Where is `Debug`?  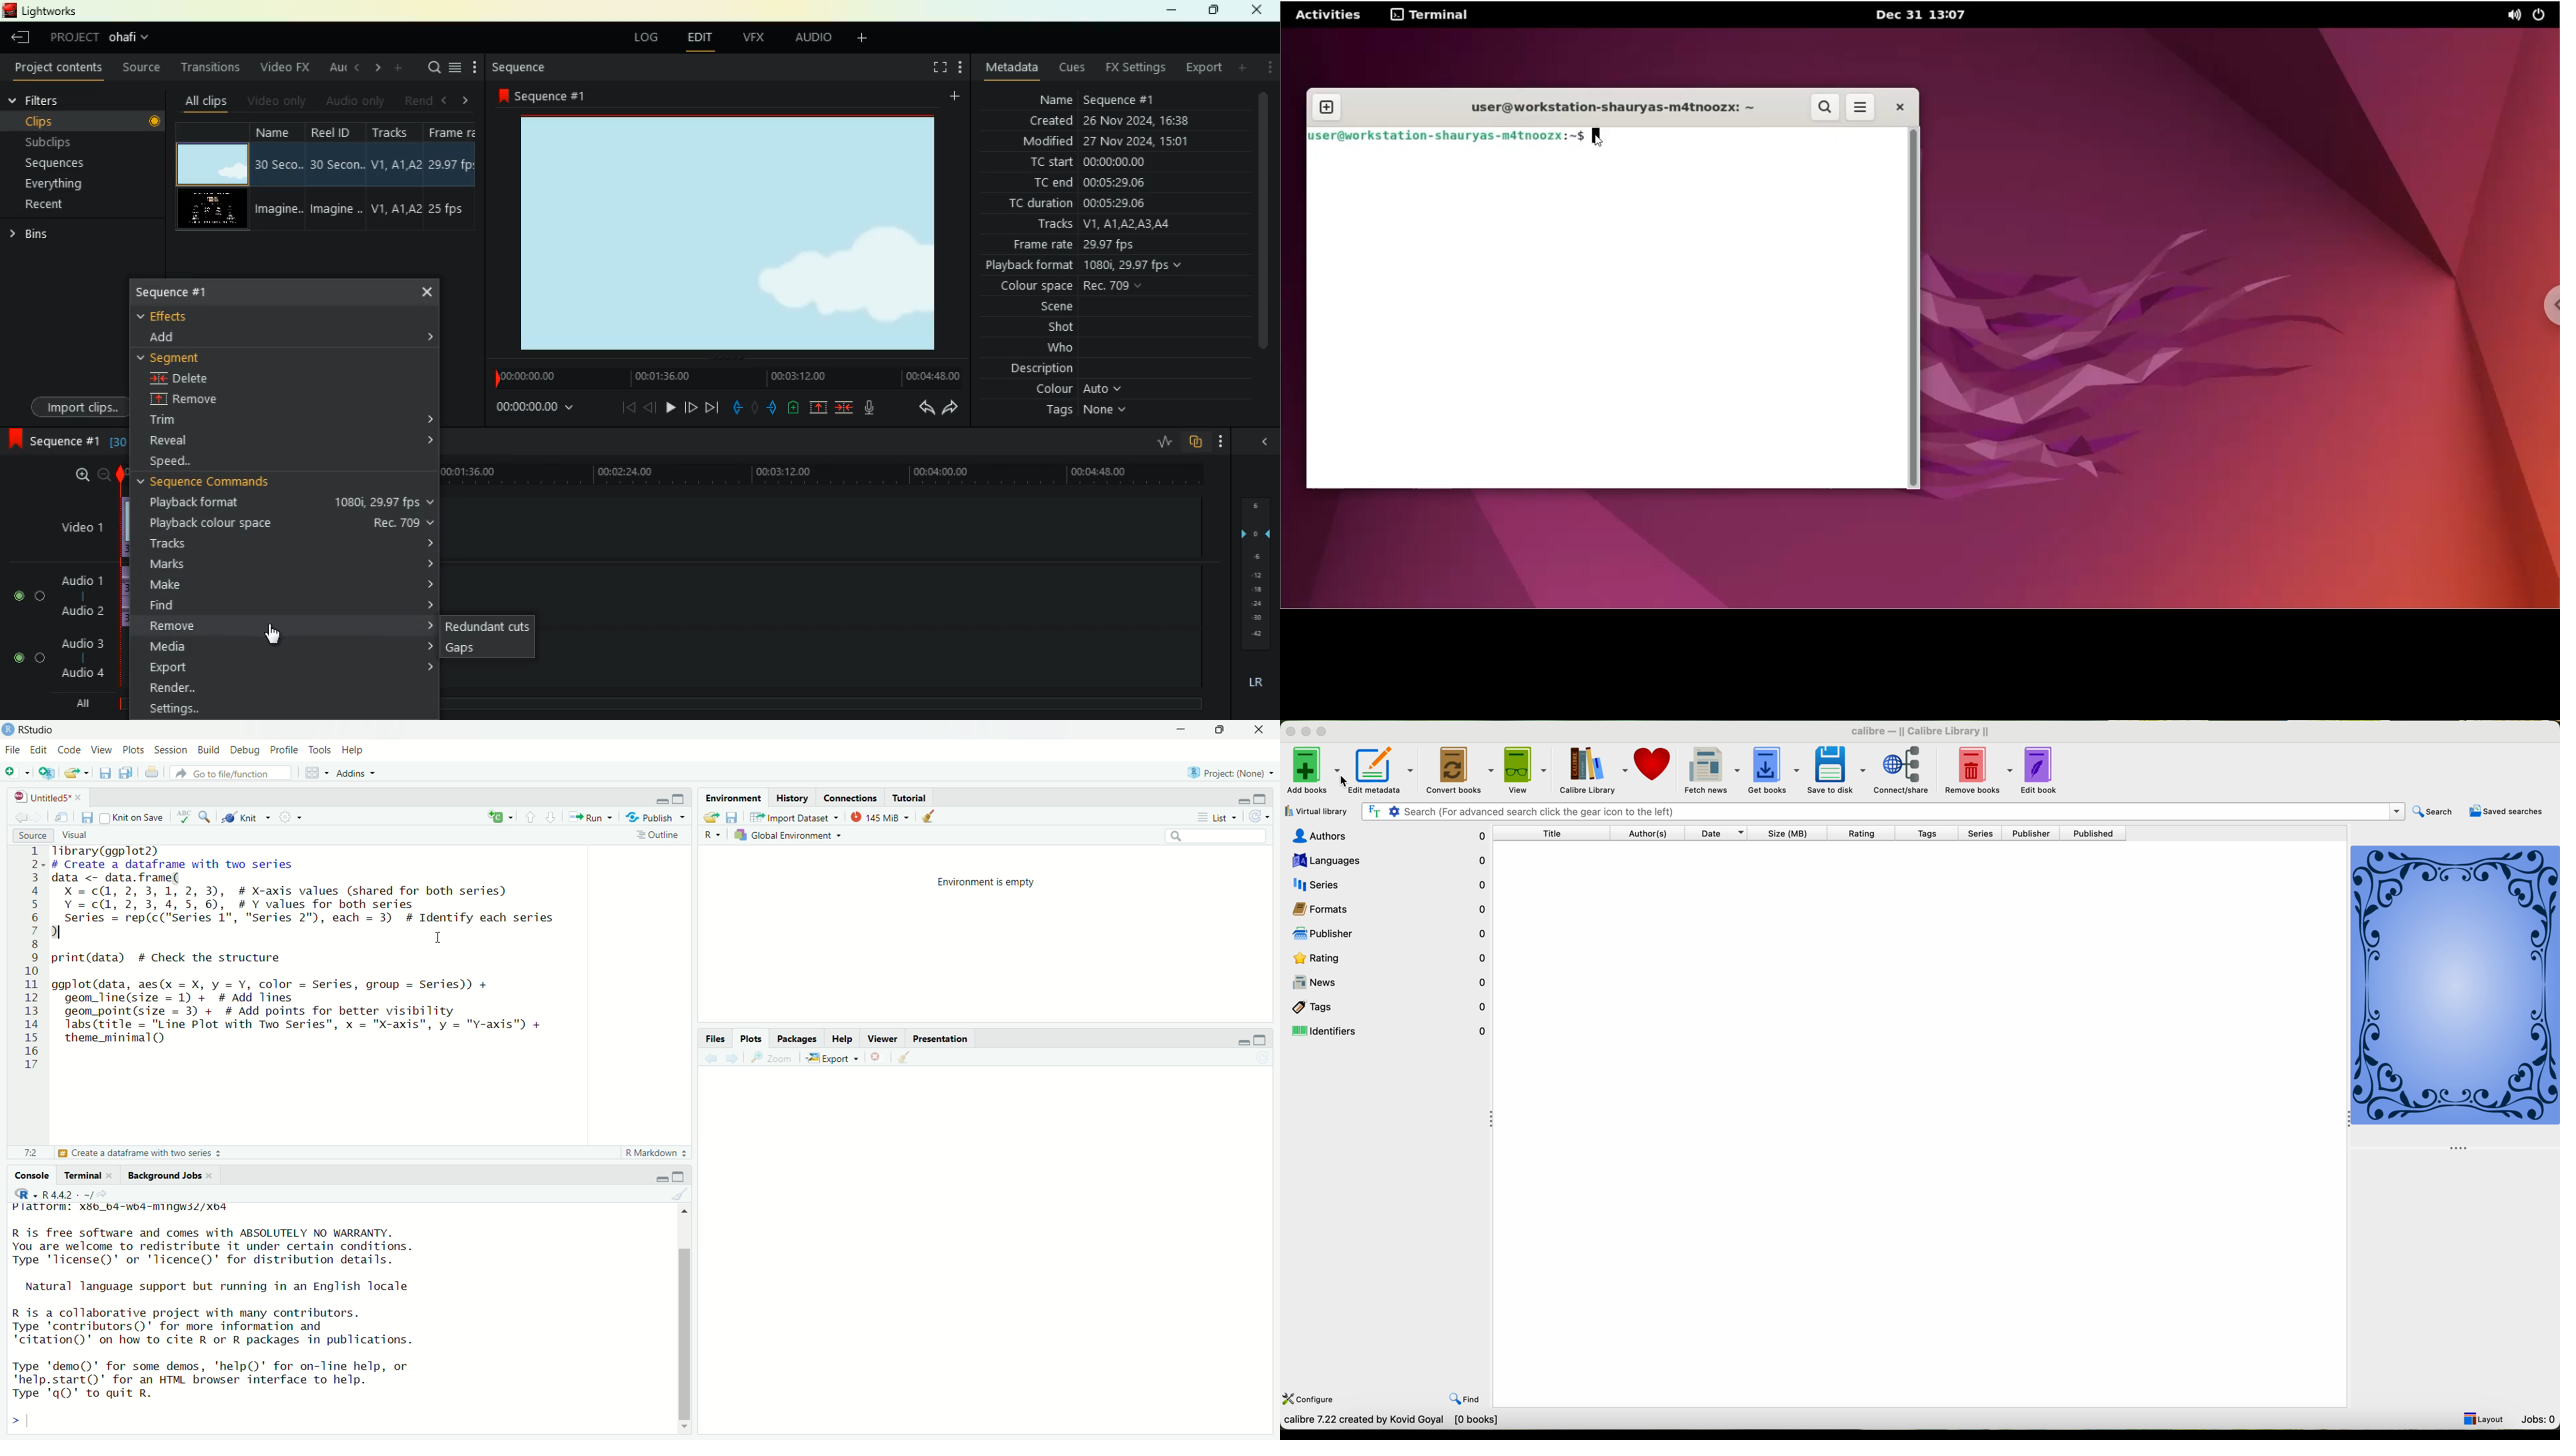 Debug is located at coordinates (245, 752).